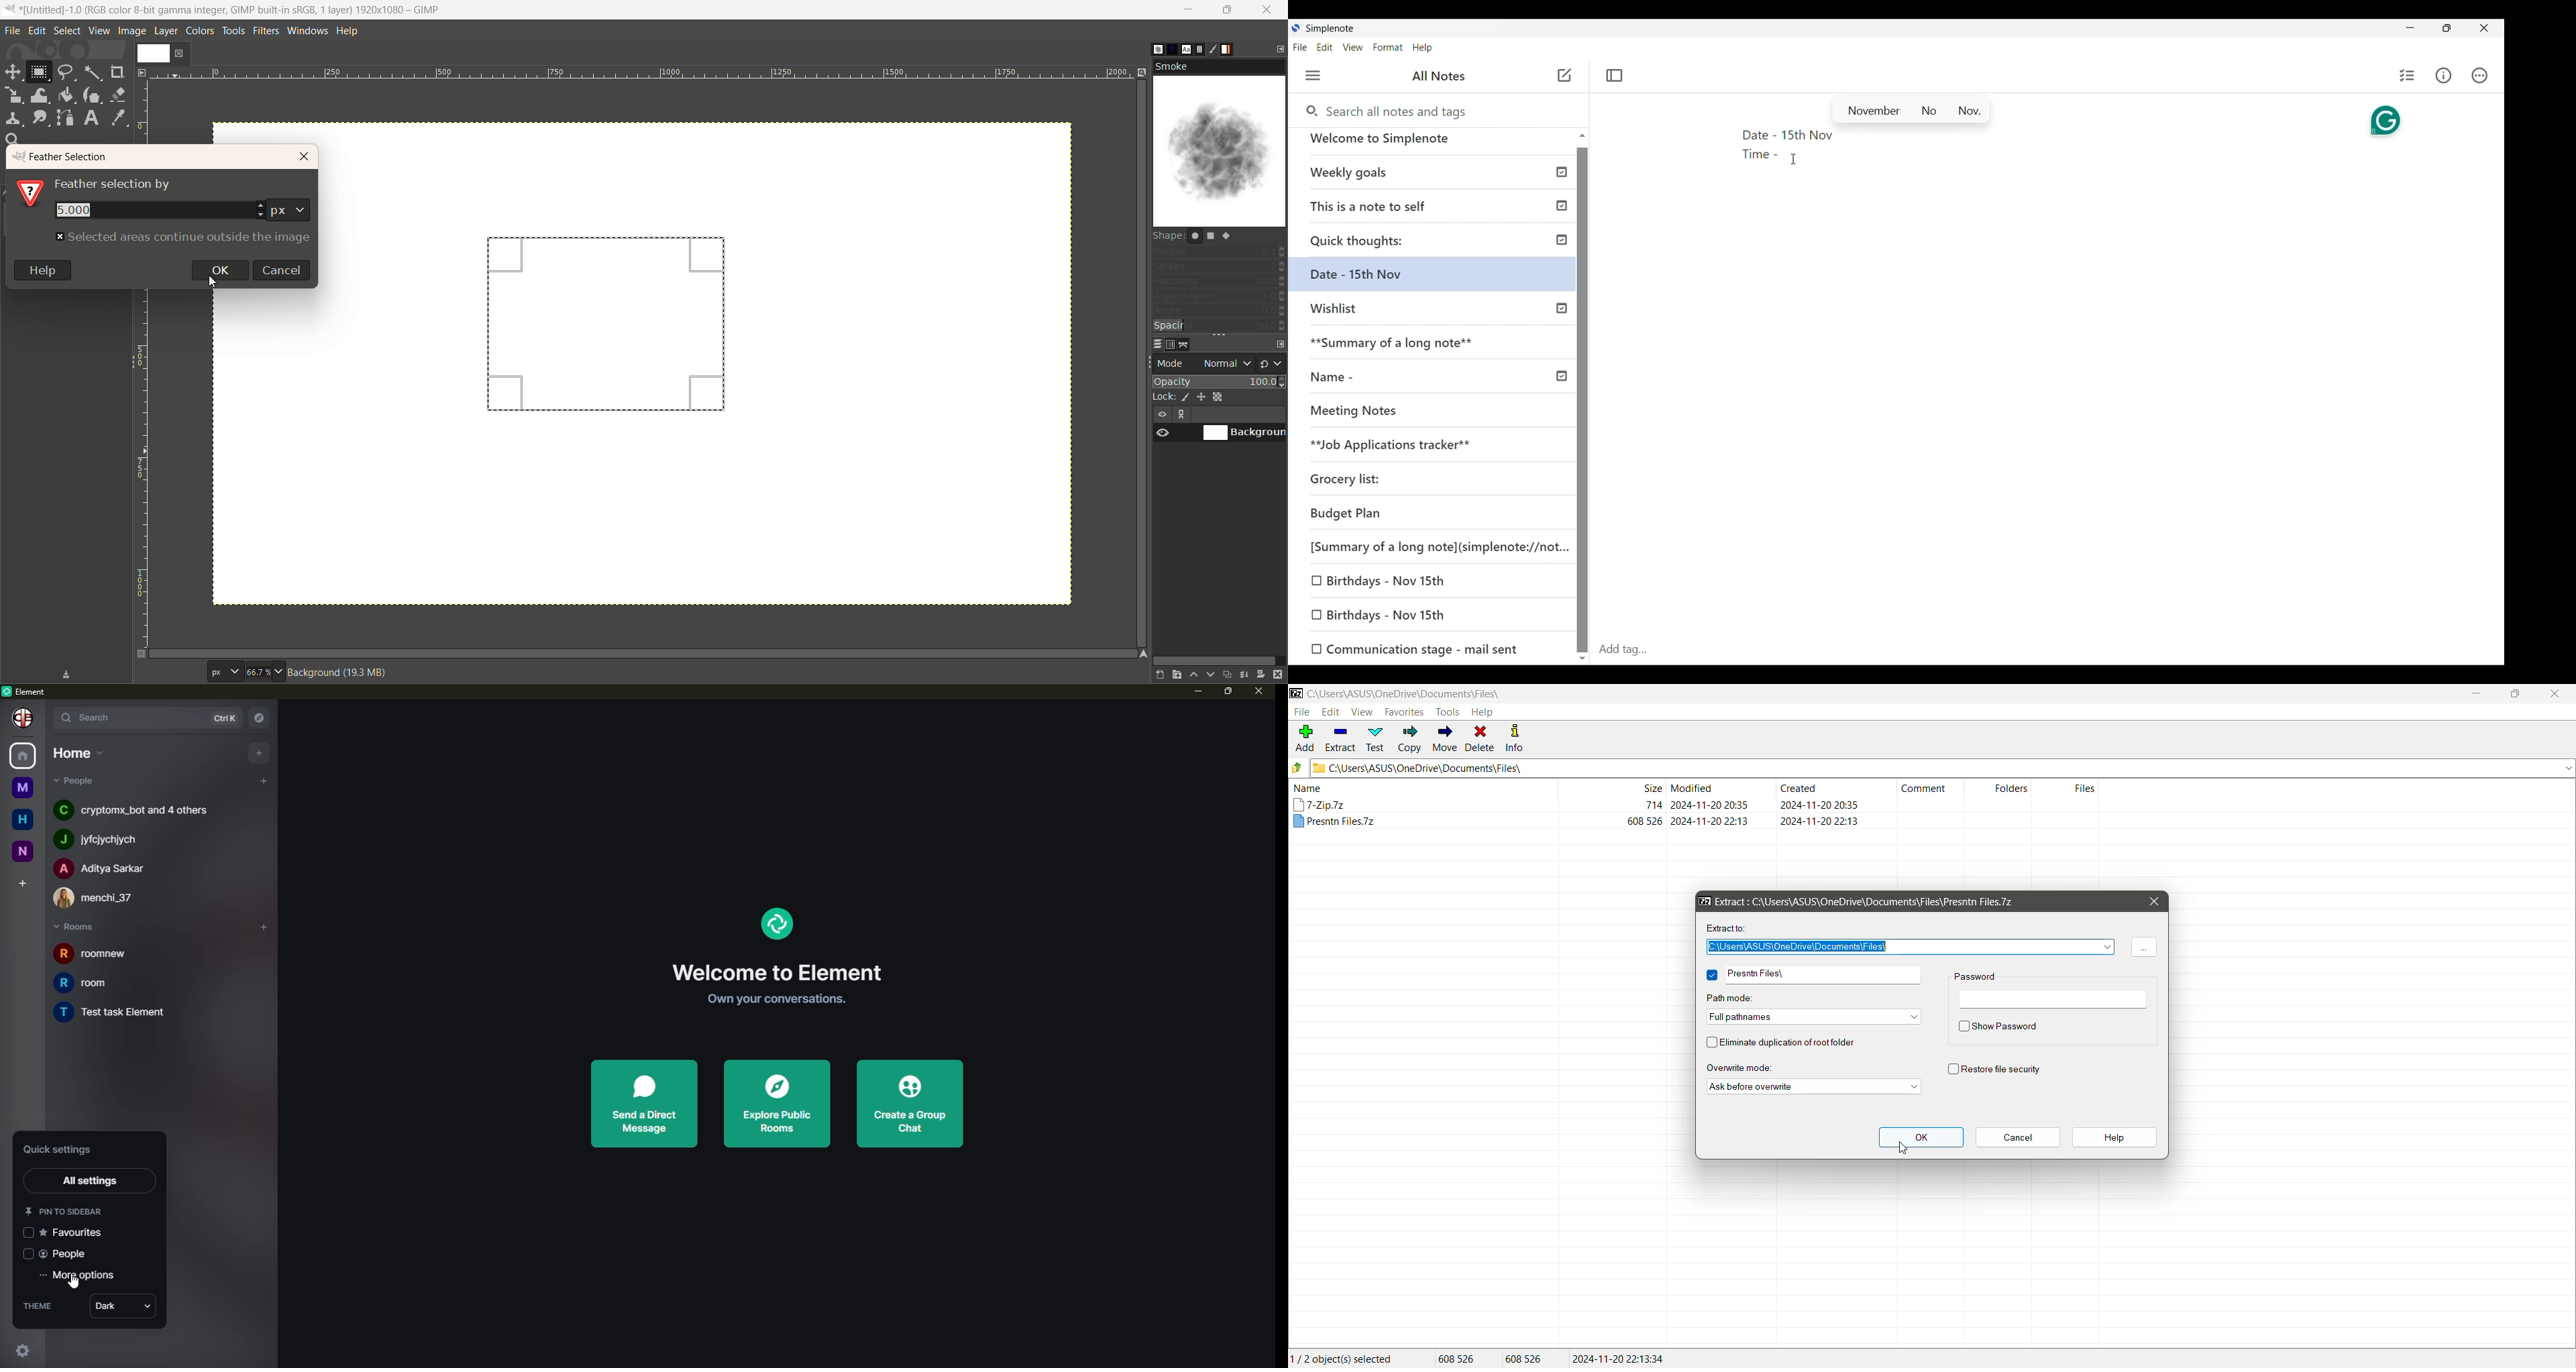  What do you see at coordinates (1998, 1028) in the screenshot?
I see `Show Password - click to enable/disable` at bounding box center [1998, 1028].